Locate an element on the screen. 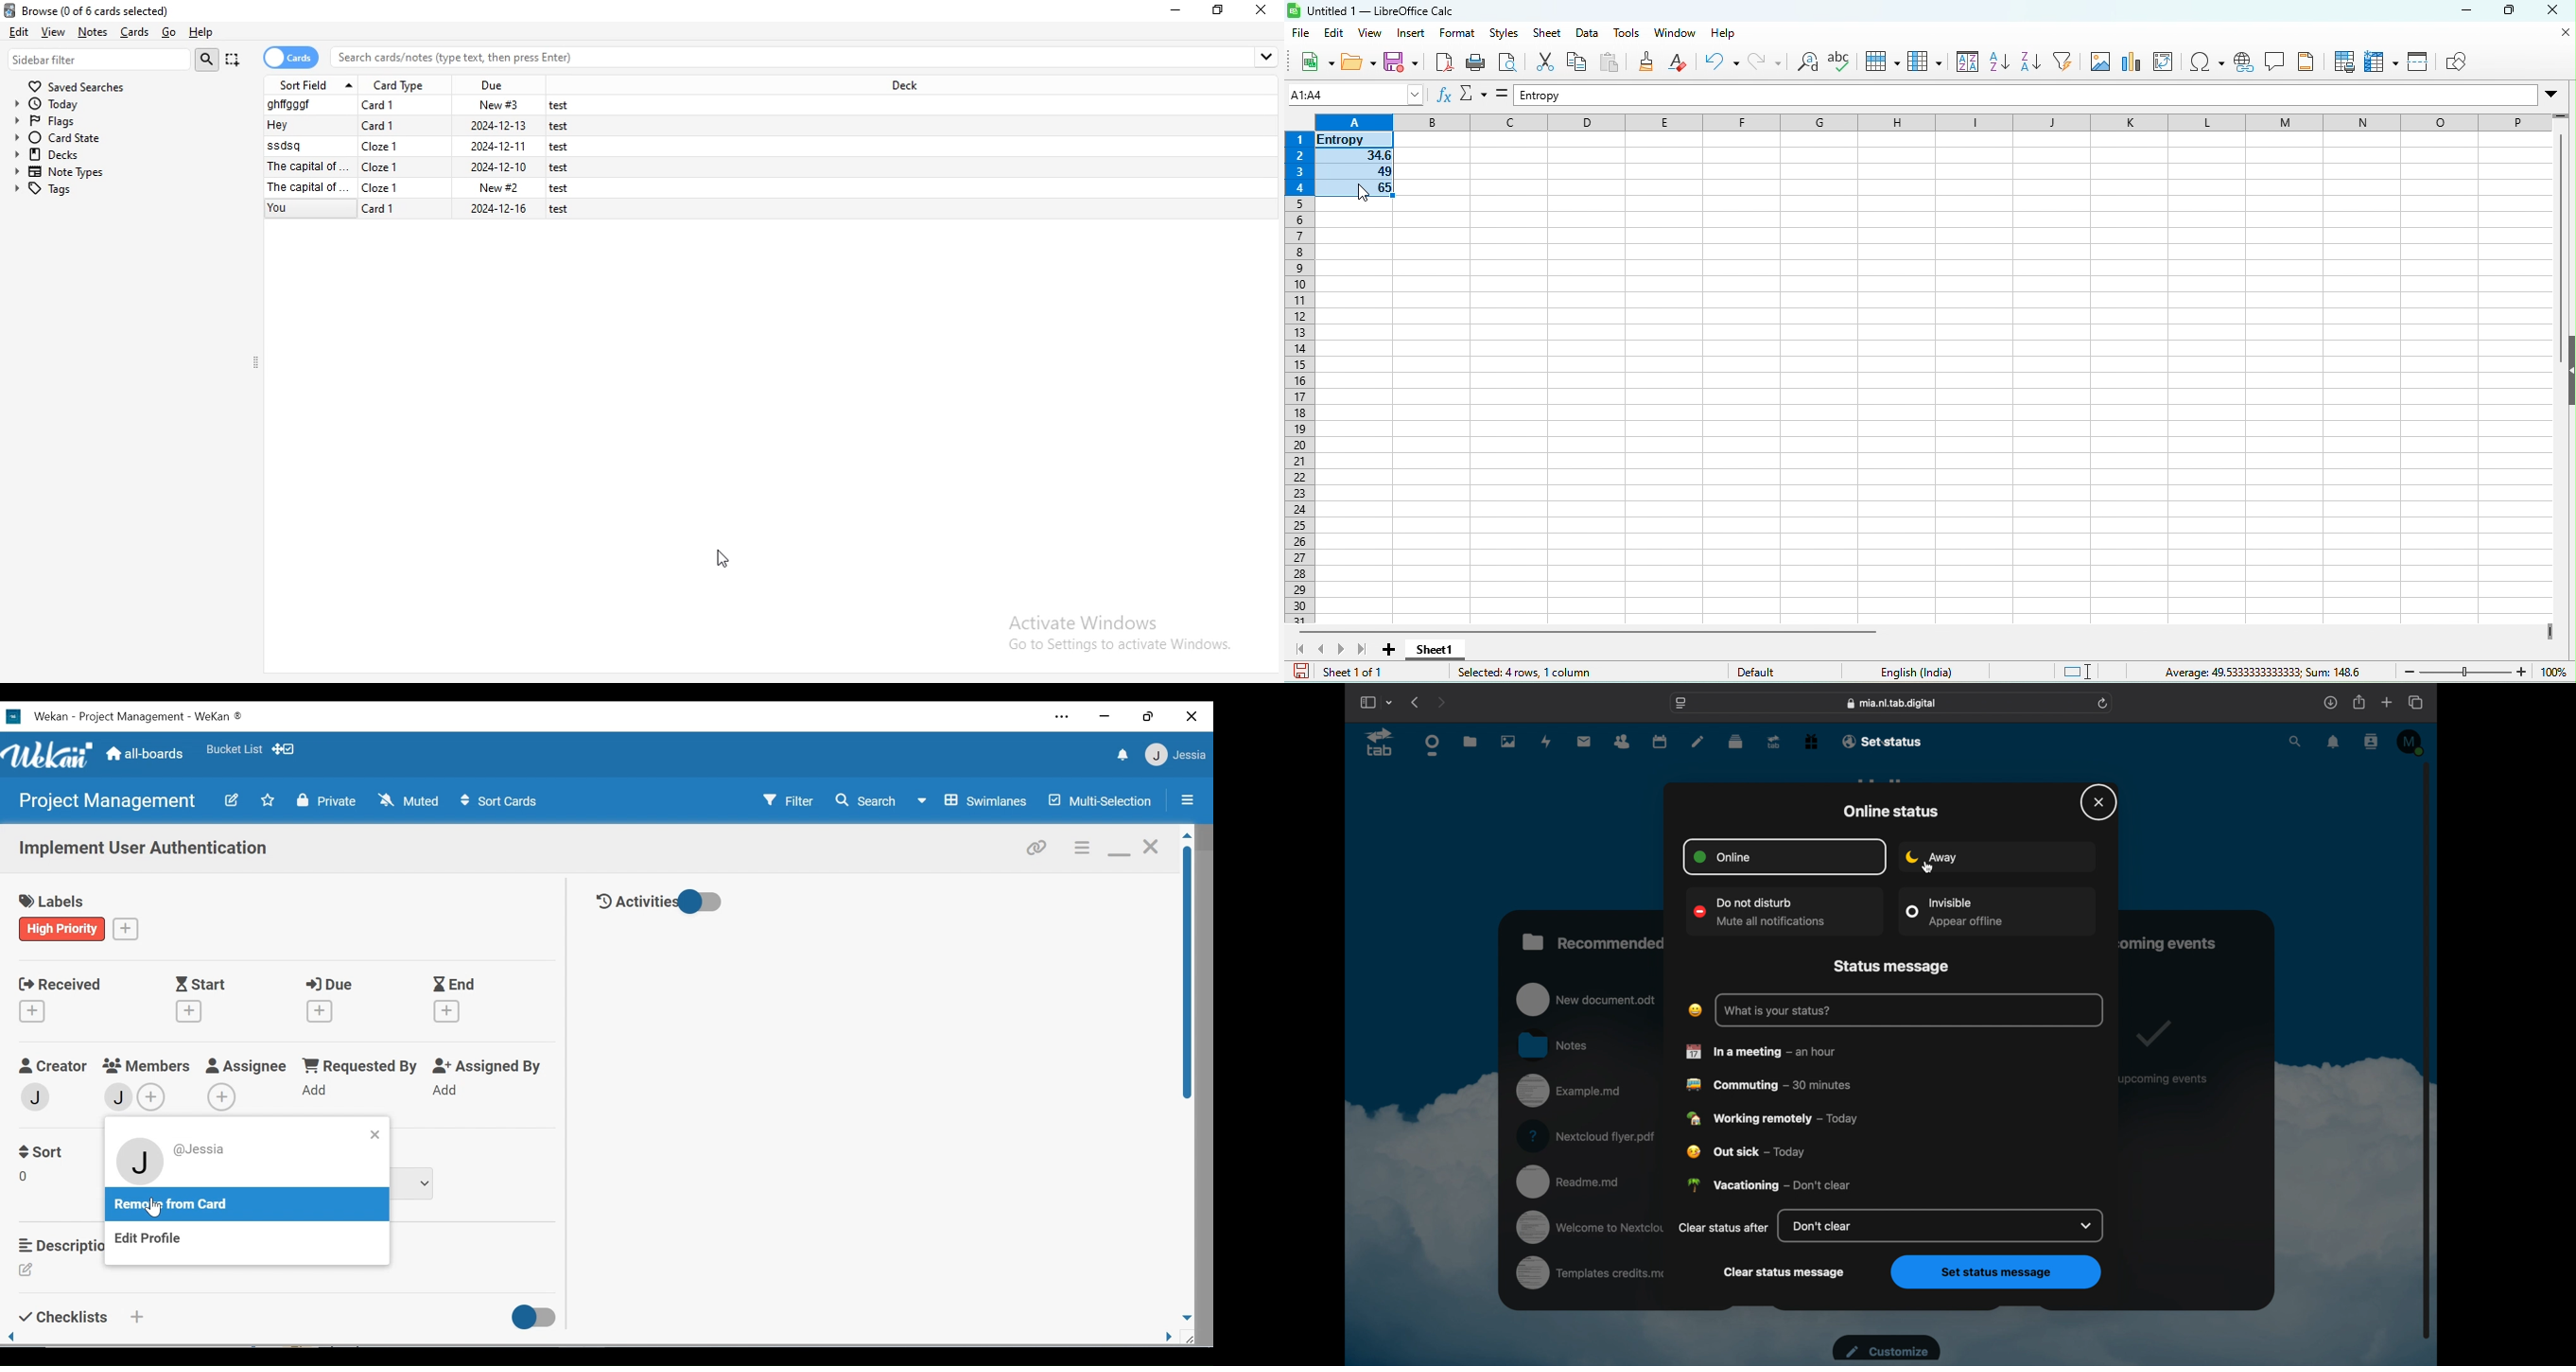 The image size is (2576, 1372). close is located at coordinates (2563, 34).